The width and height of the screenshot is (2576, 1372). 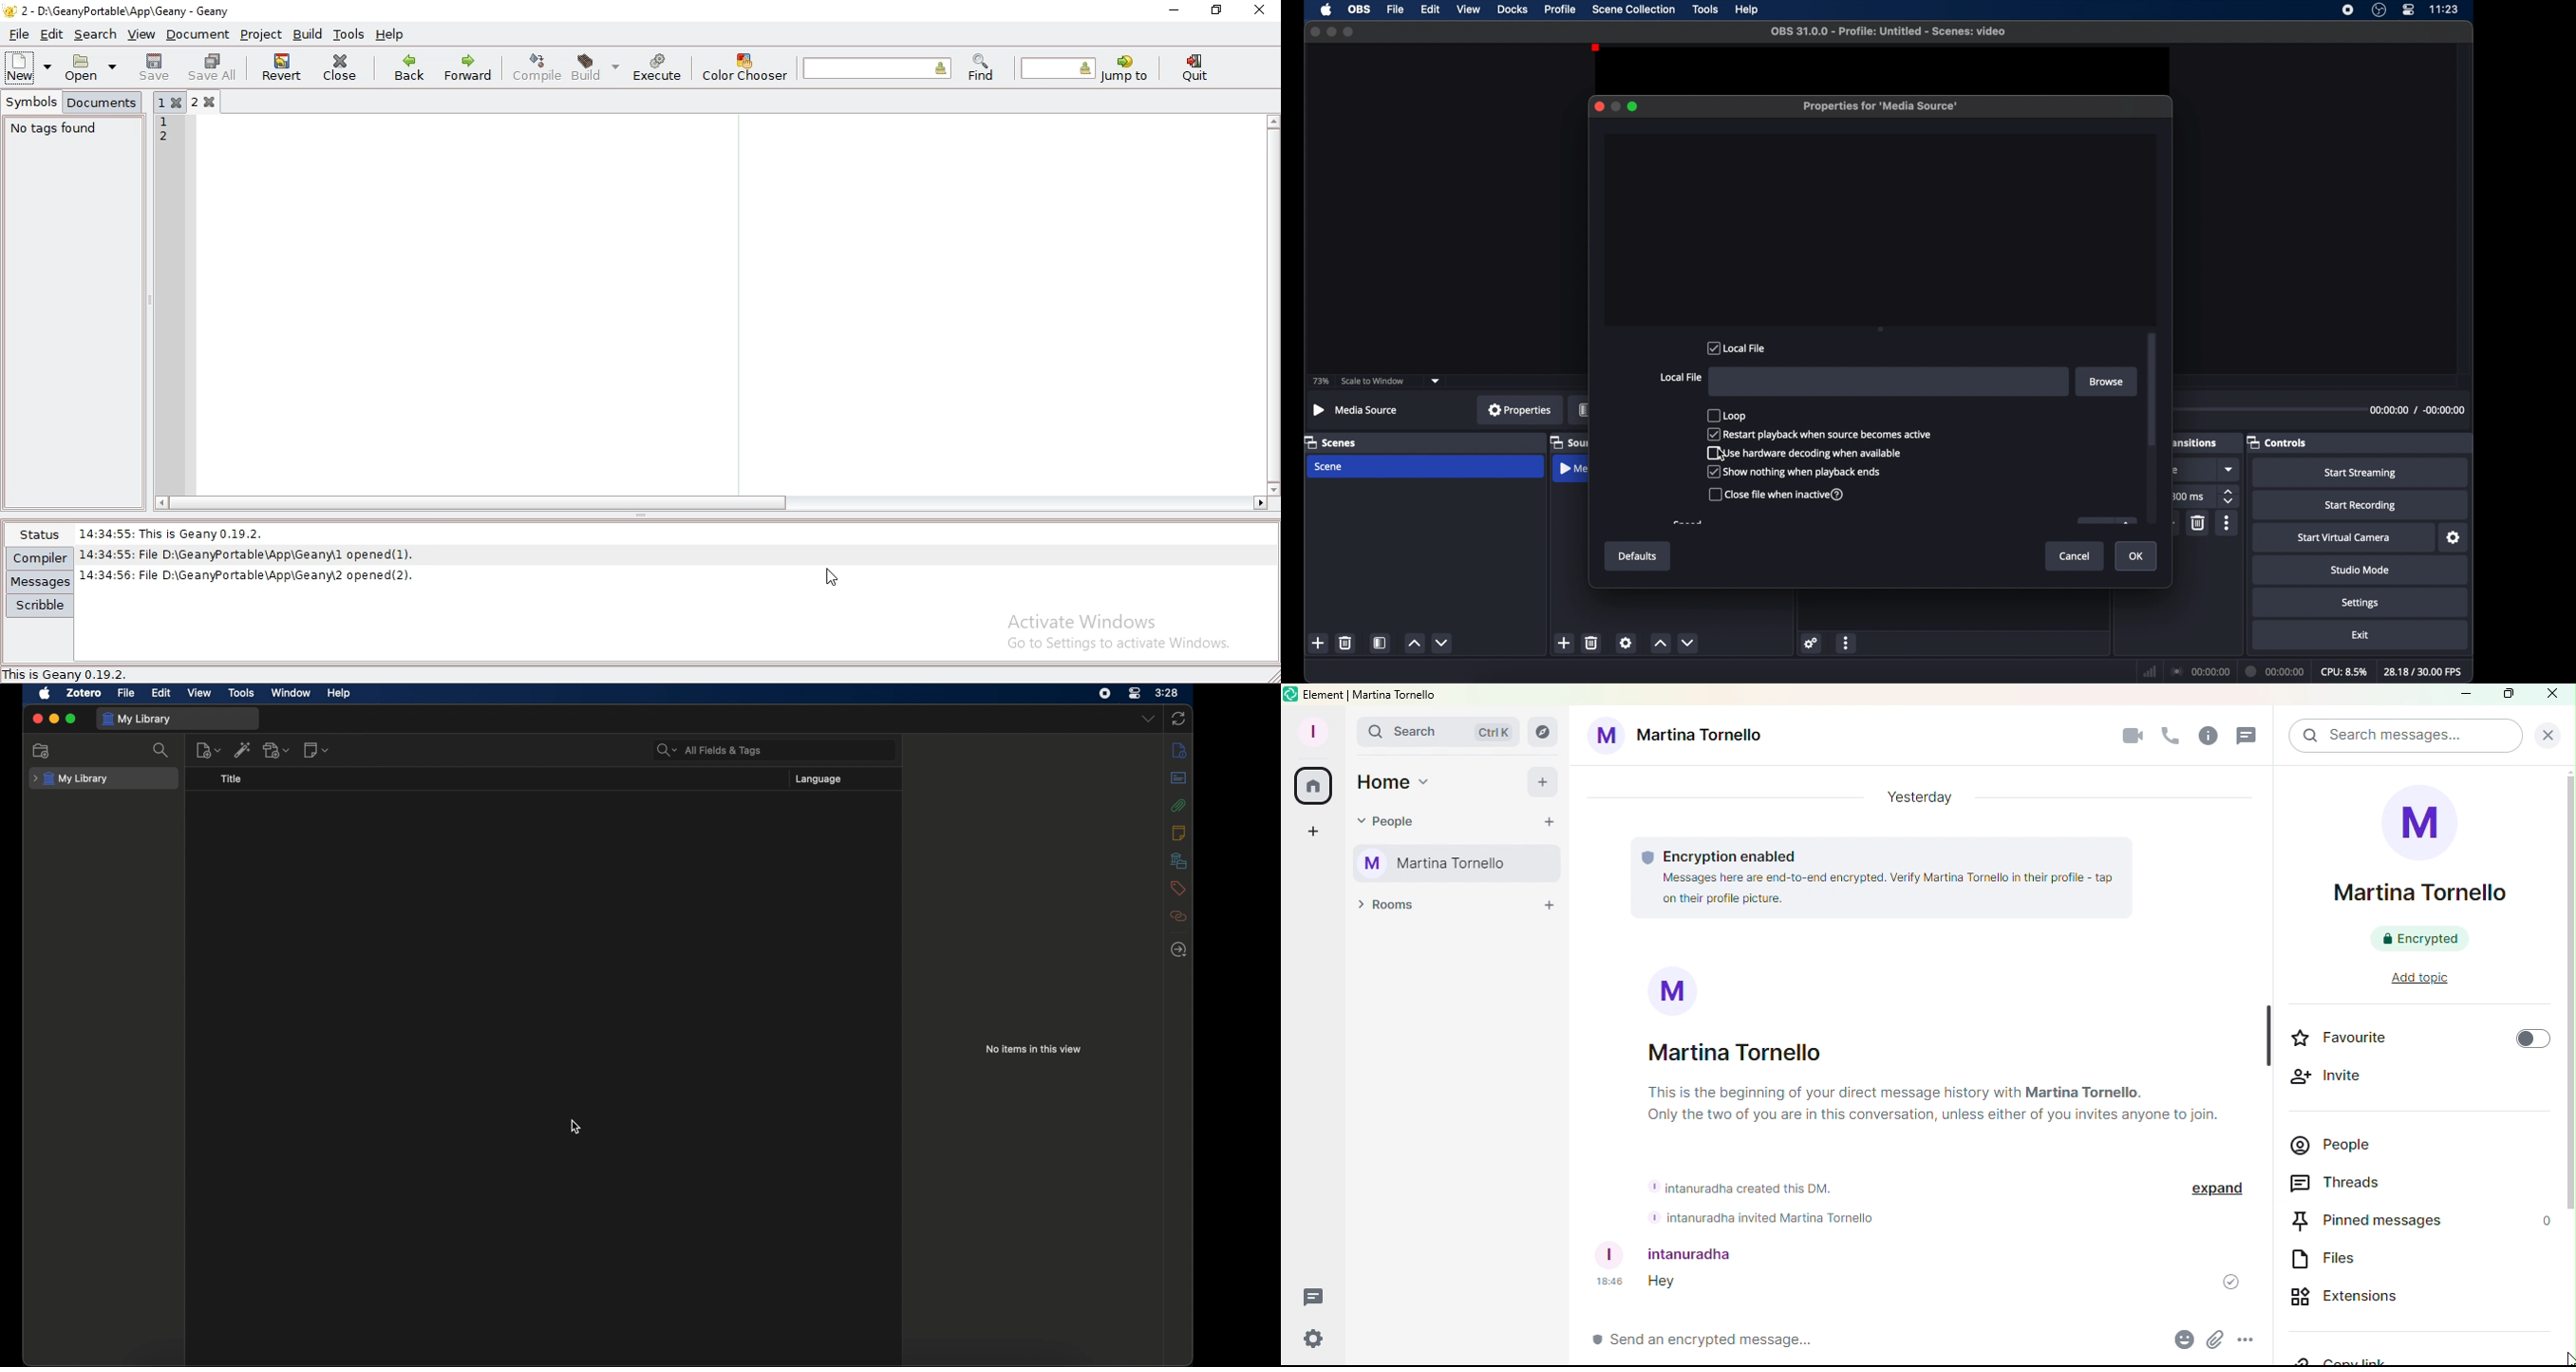 I want to click on sources, so click(x=1569, y=440).